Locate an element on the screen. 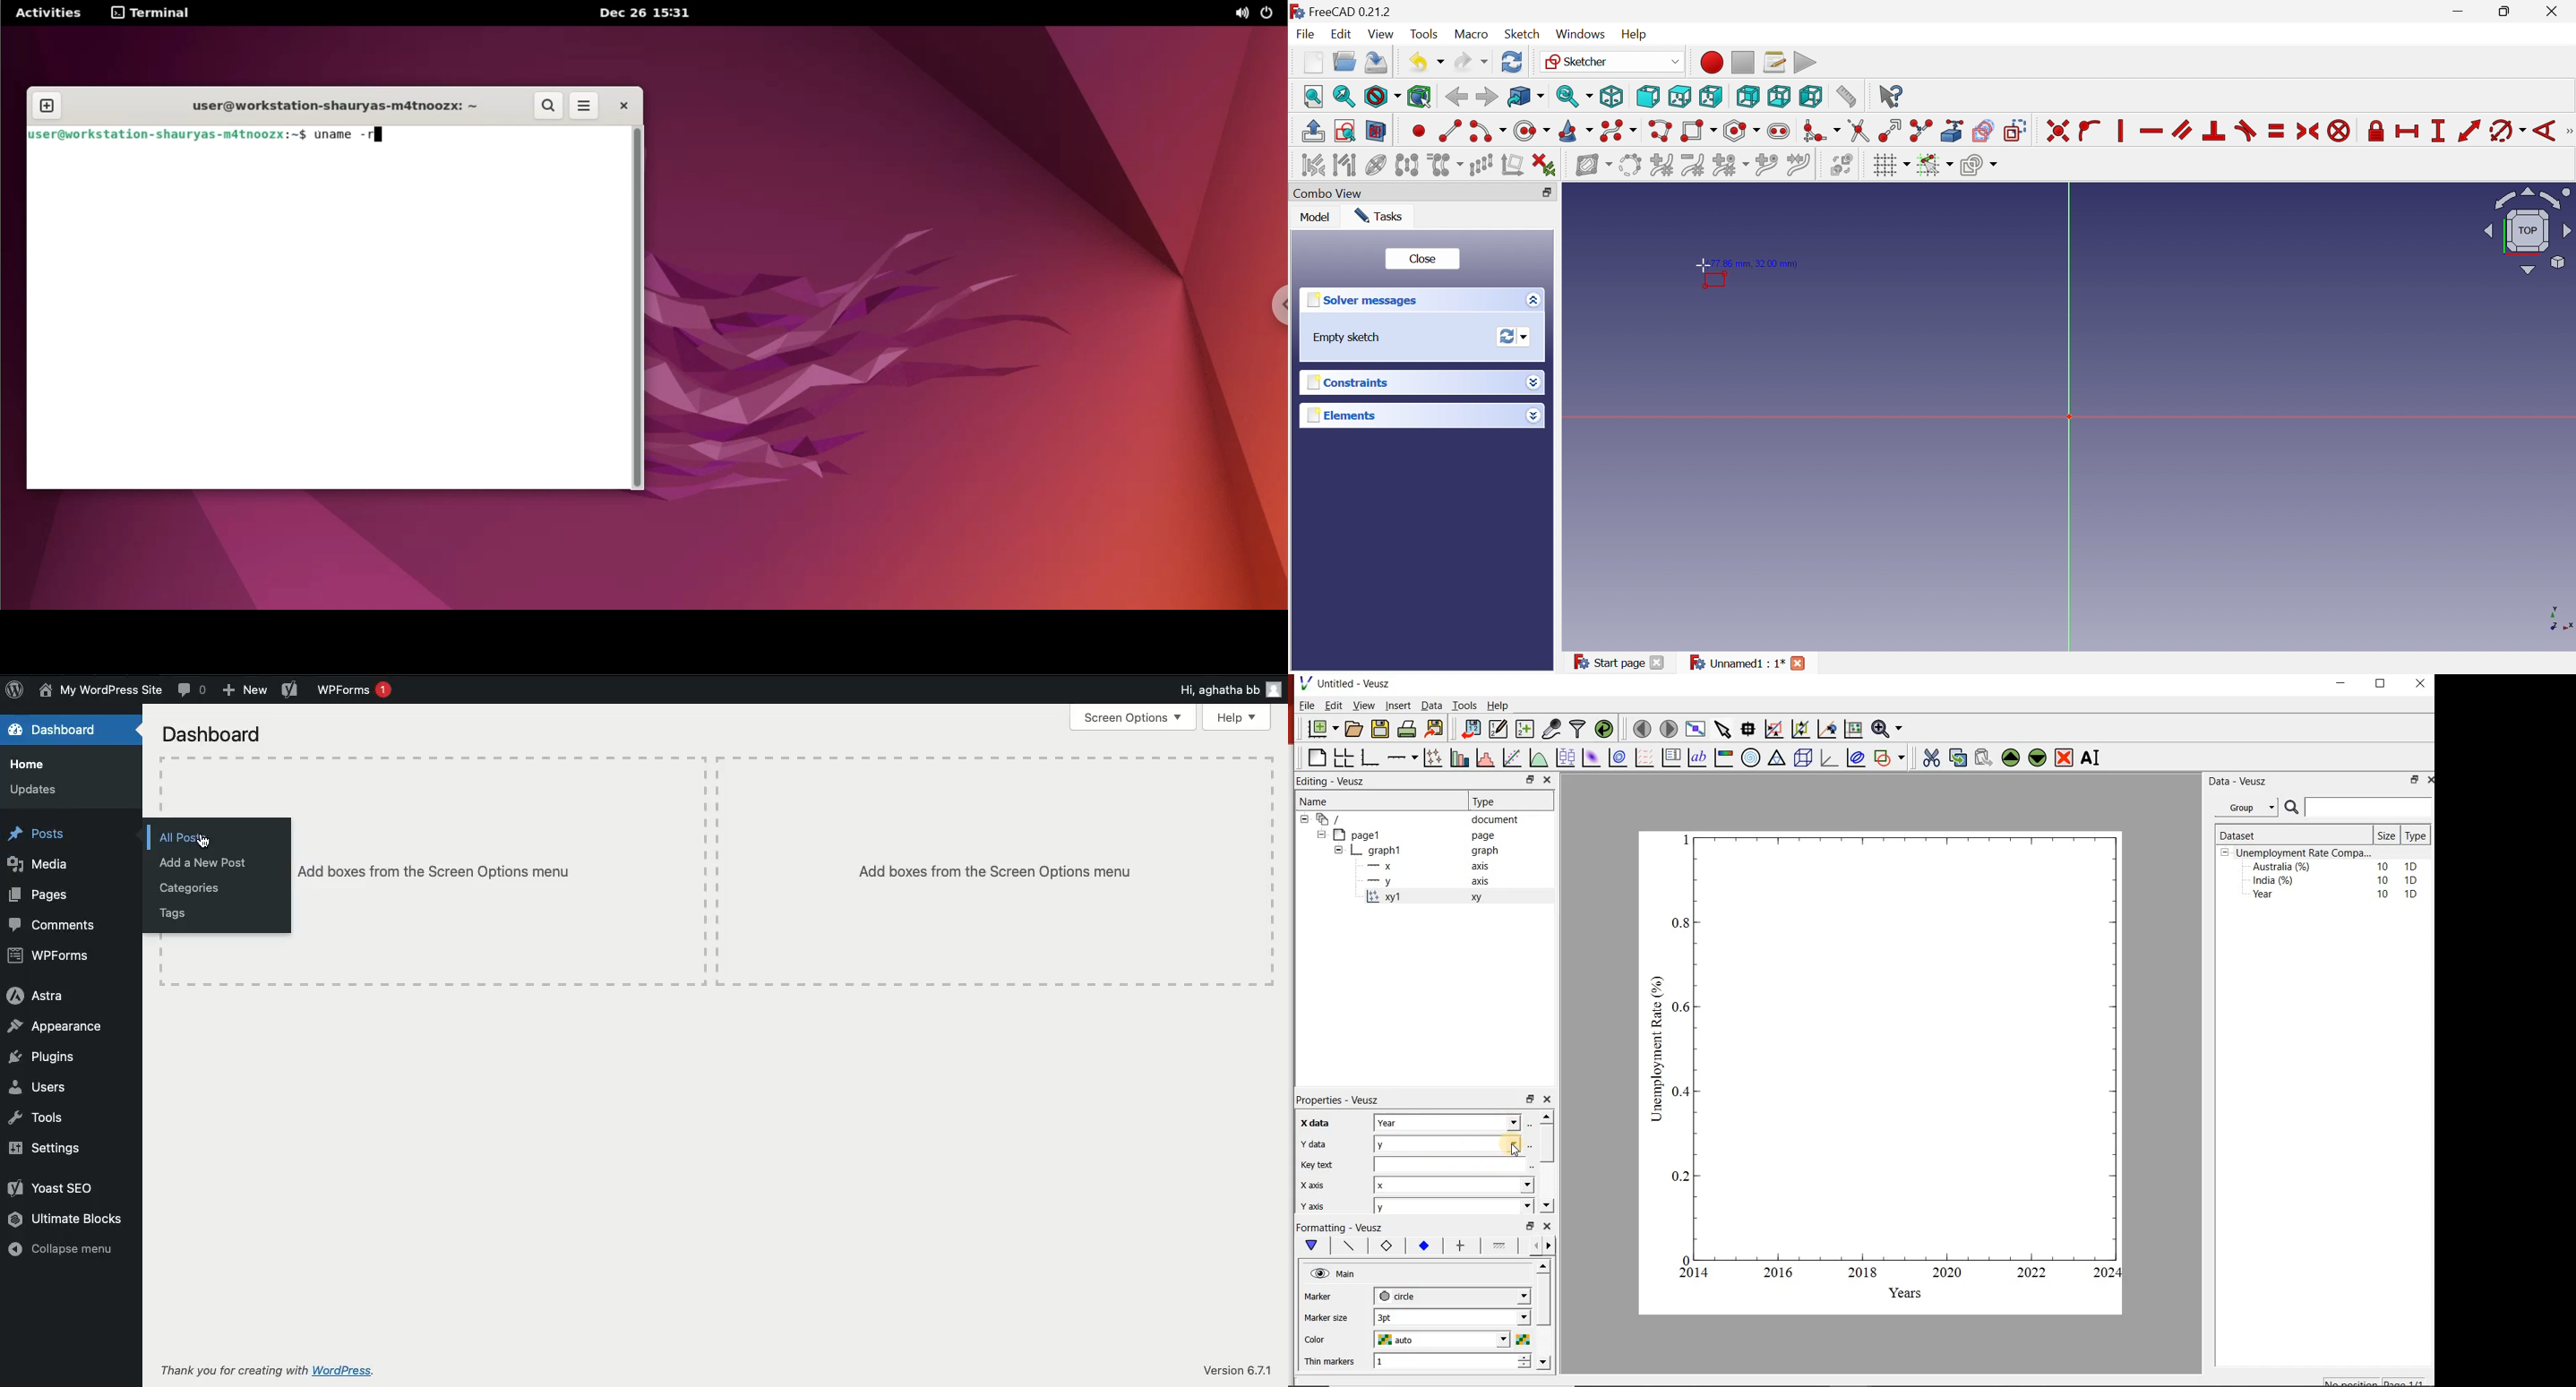  uname -r is located at coordinates (347, 134).